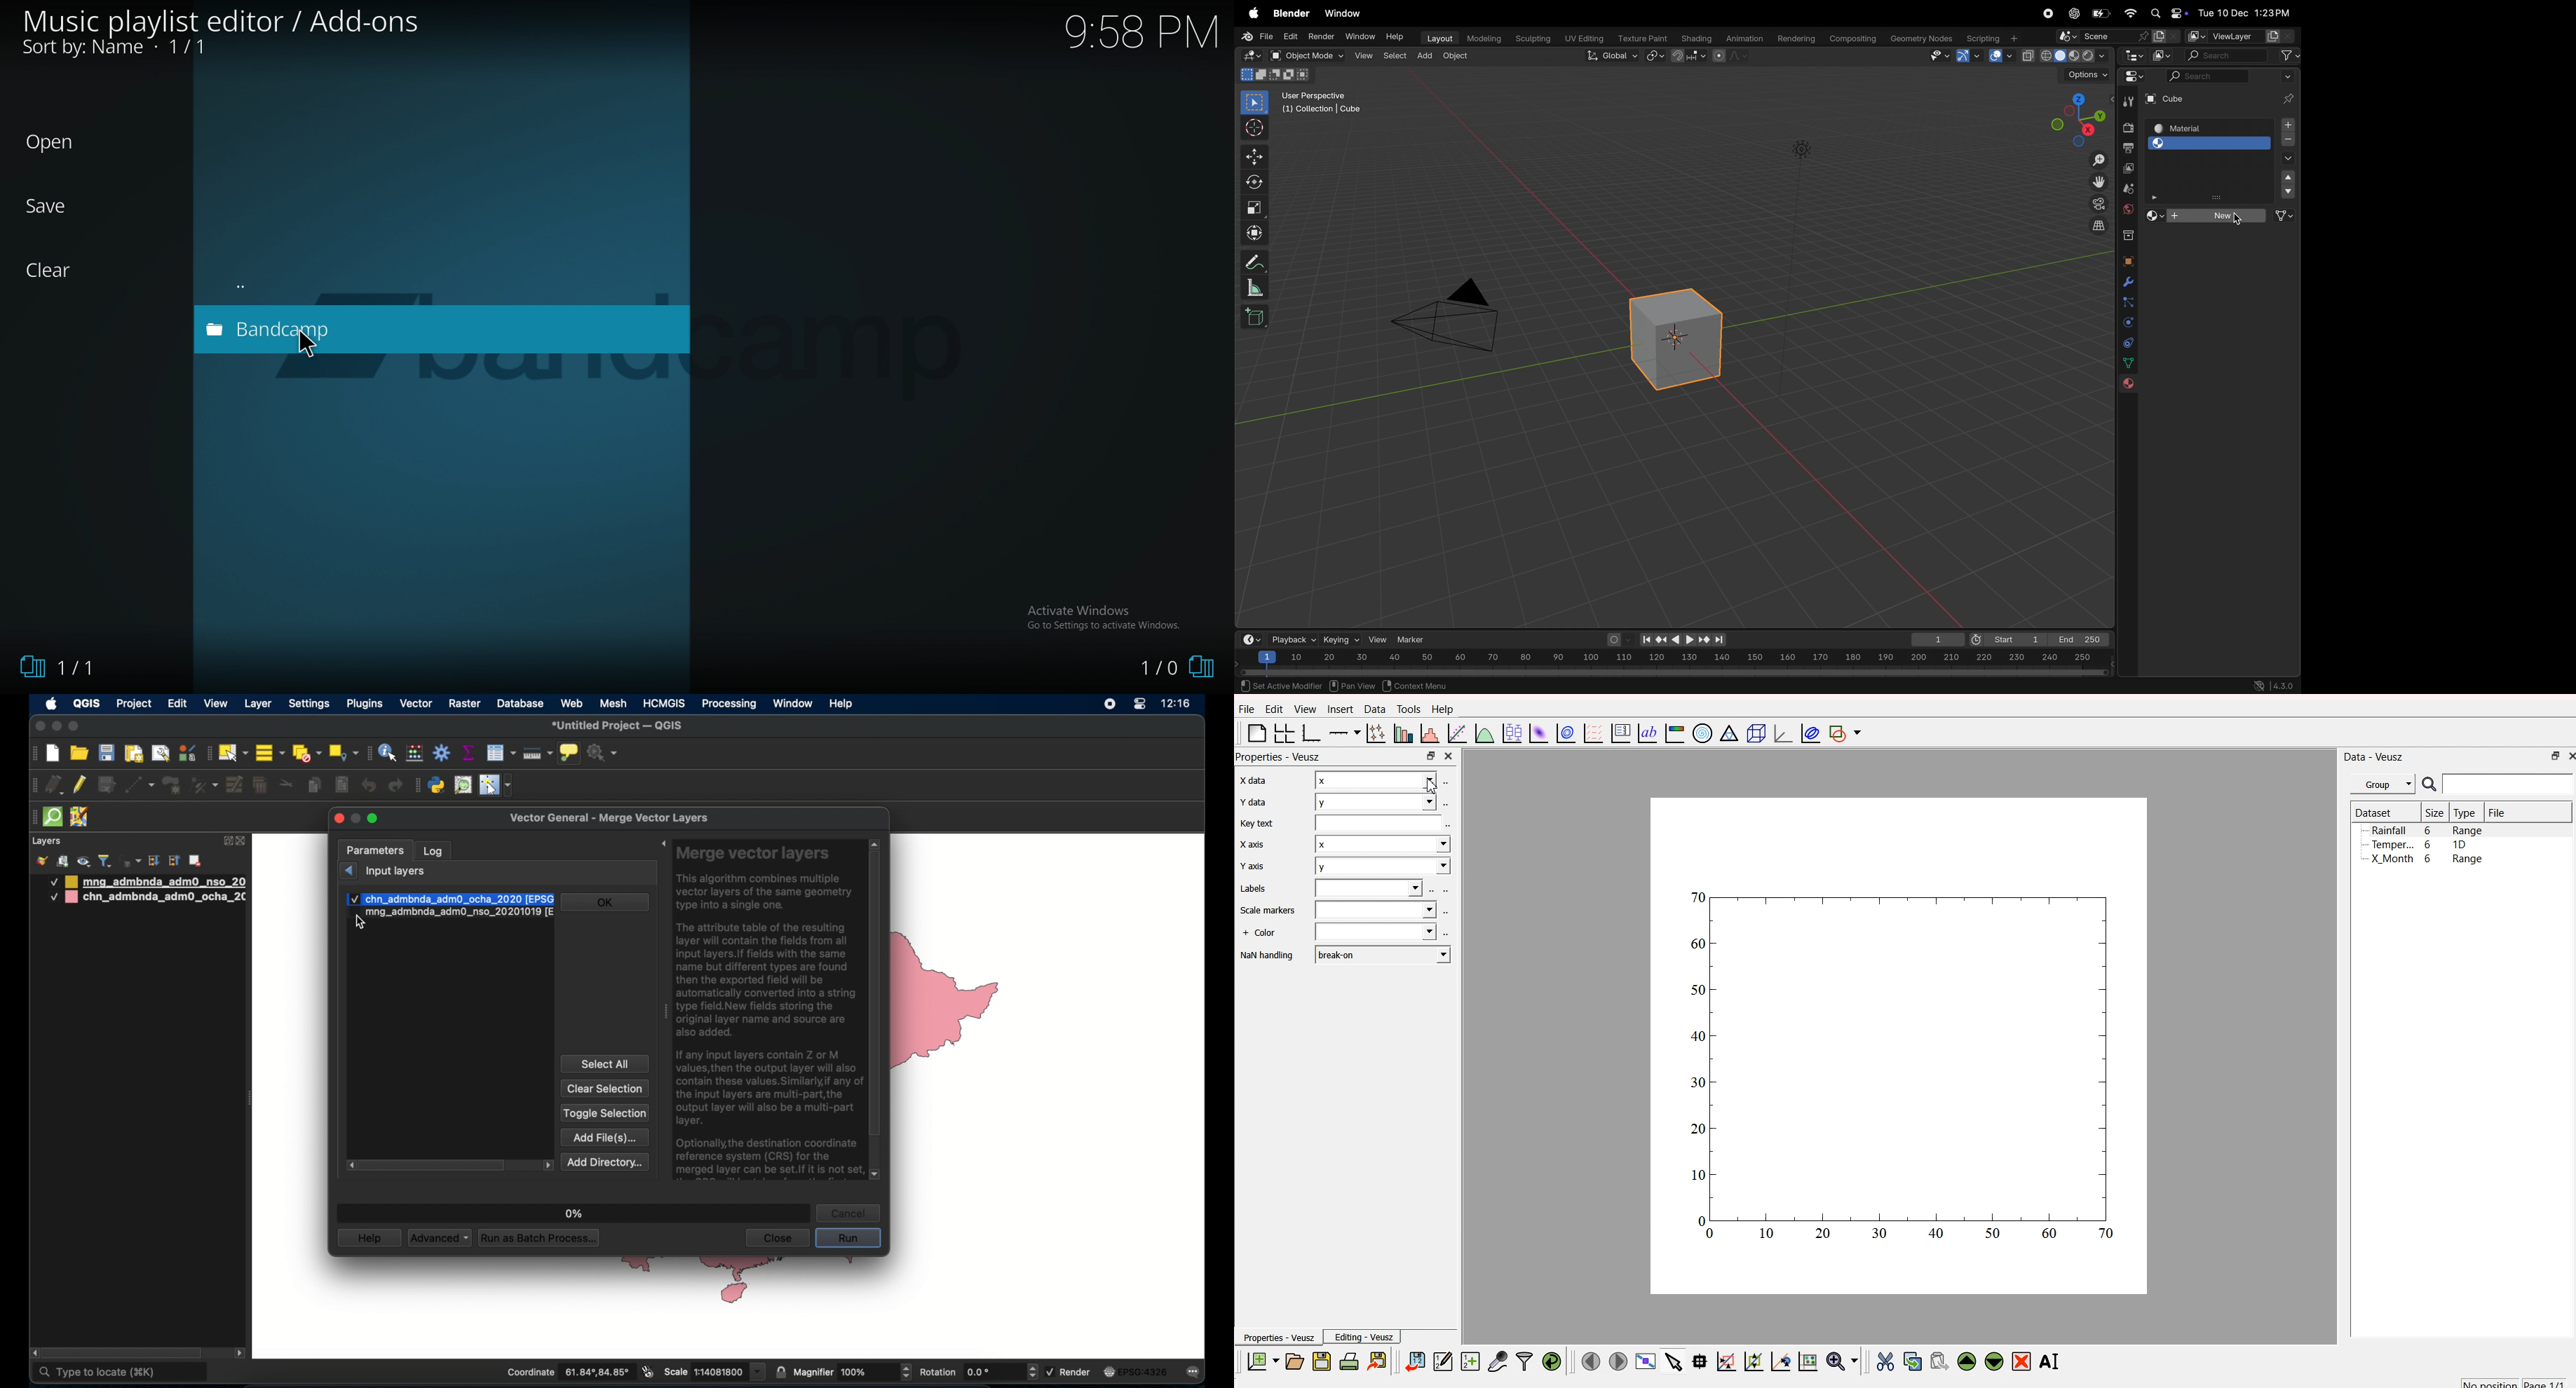 The image size is (2576, 1400). Describe the element at coordinates (80, 785) in the screenshot. I see `toggle editing` at that location.